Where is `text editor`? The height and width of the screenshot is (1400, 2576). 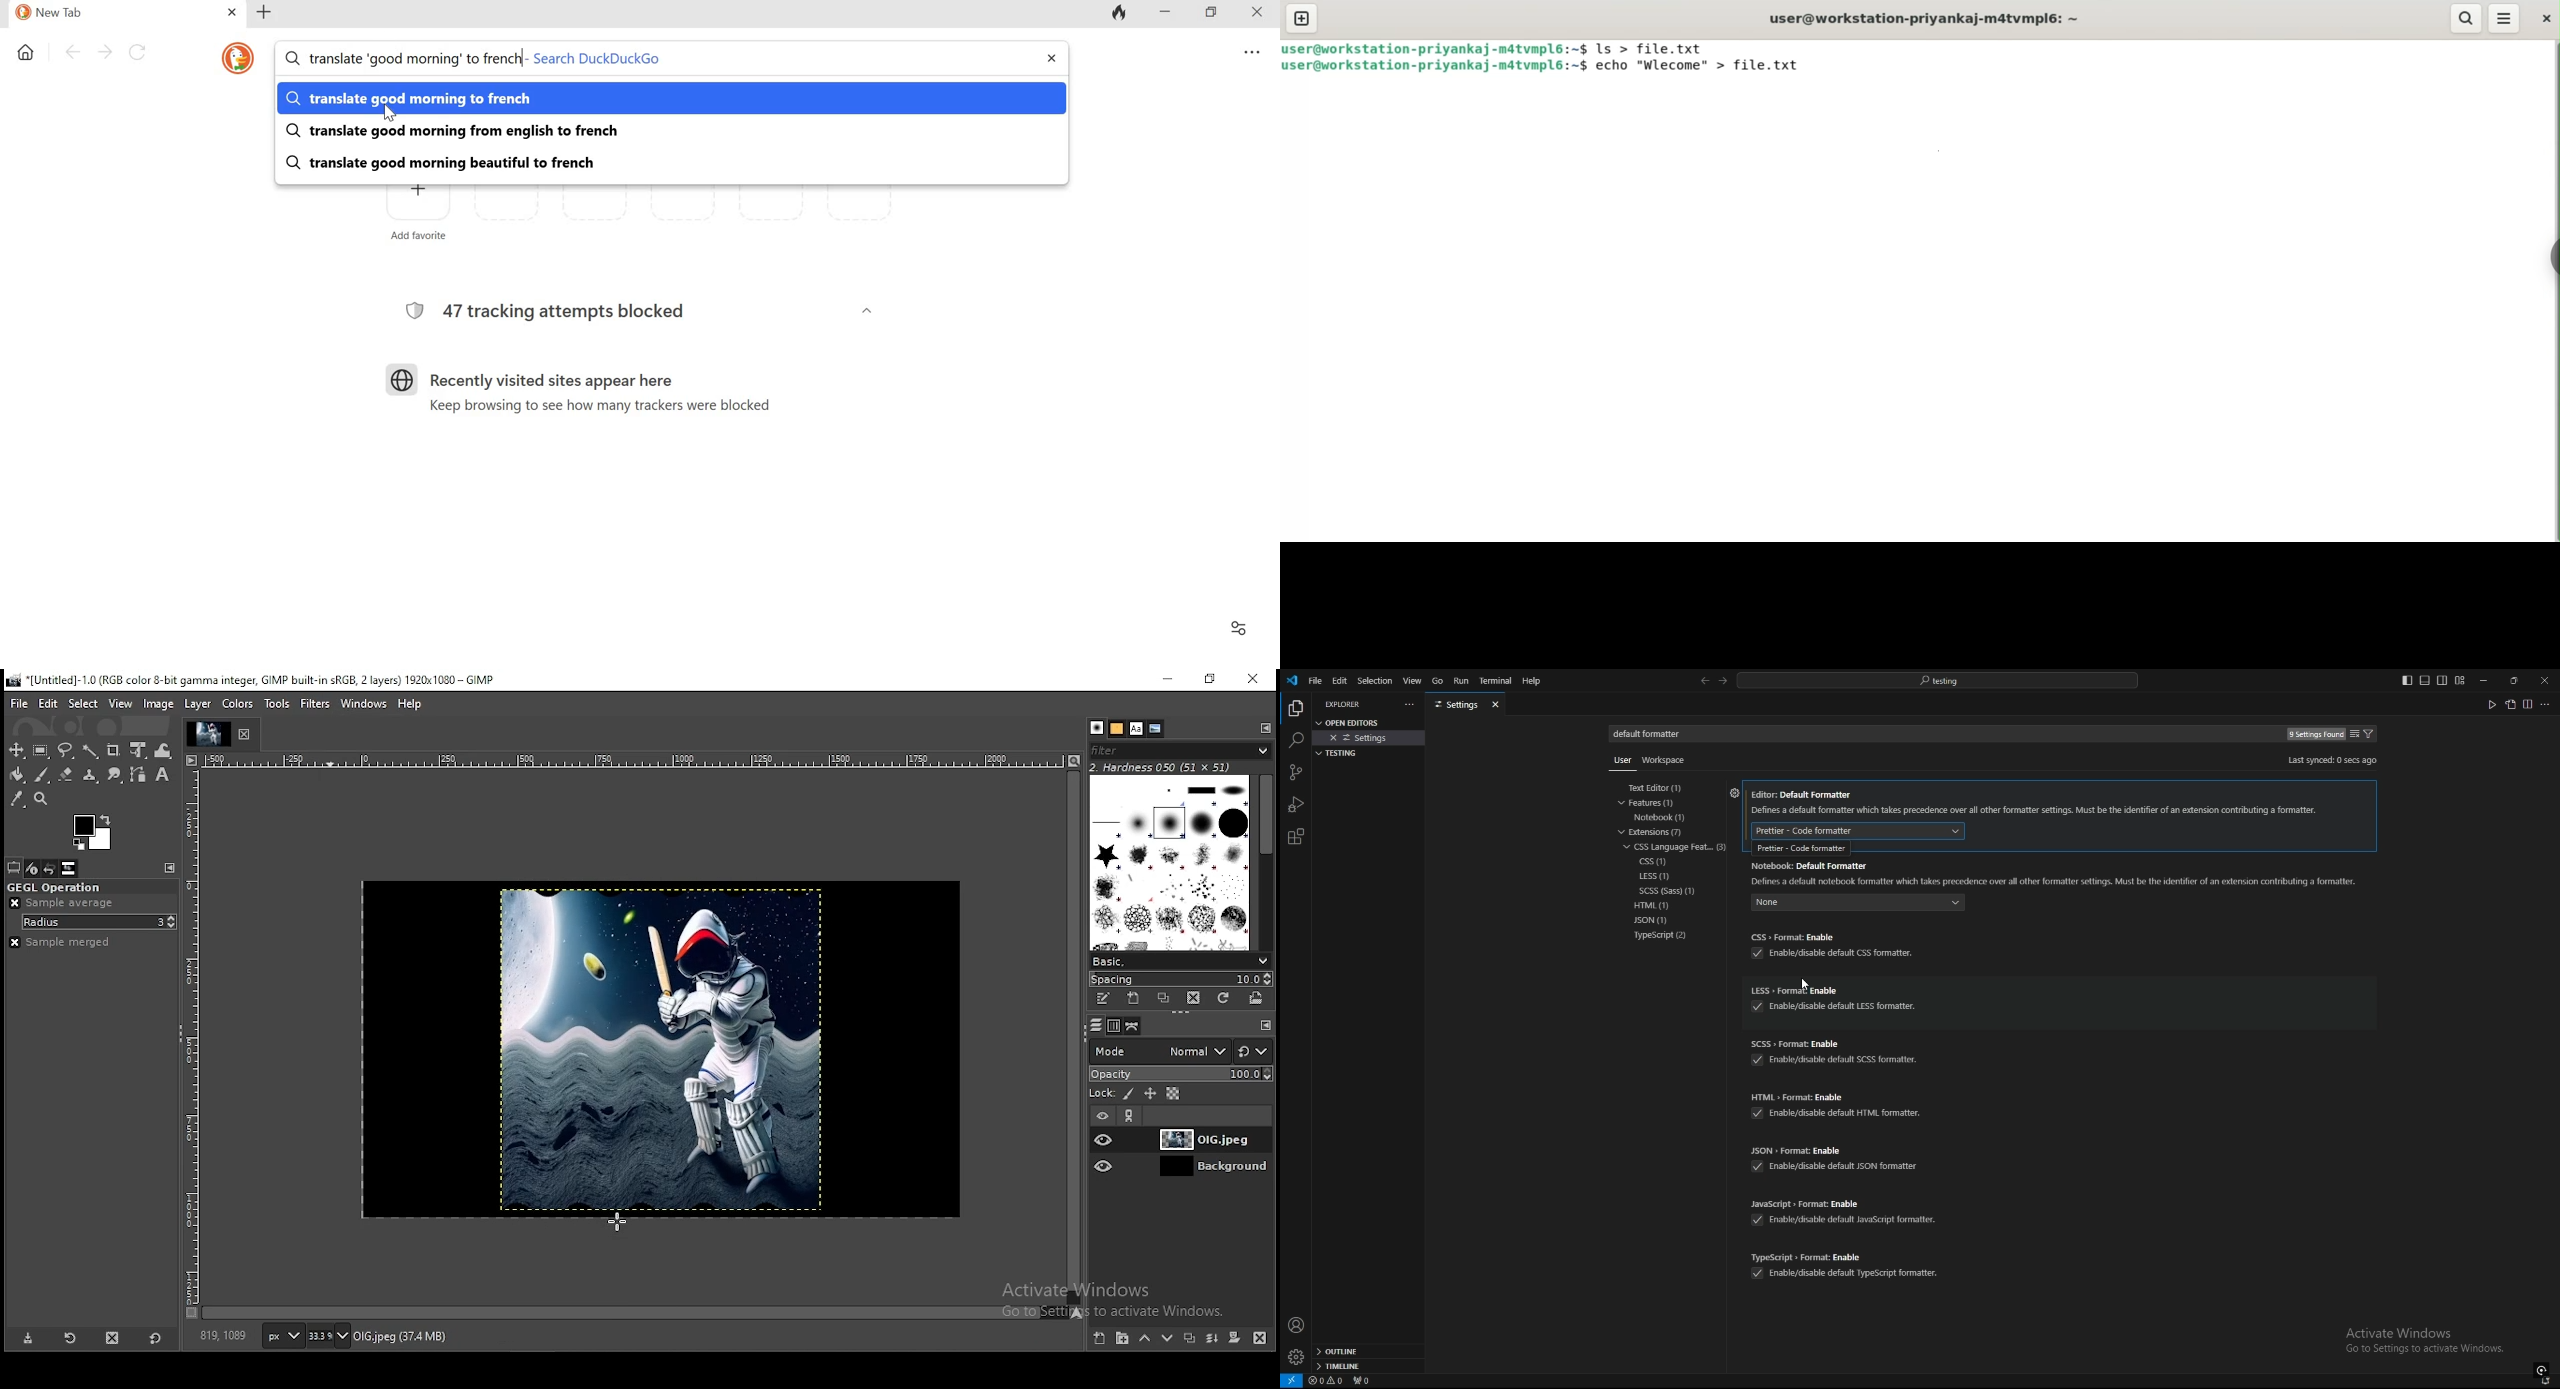 text editor is located at coordinates (1664, 788).